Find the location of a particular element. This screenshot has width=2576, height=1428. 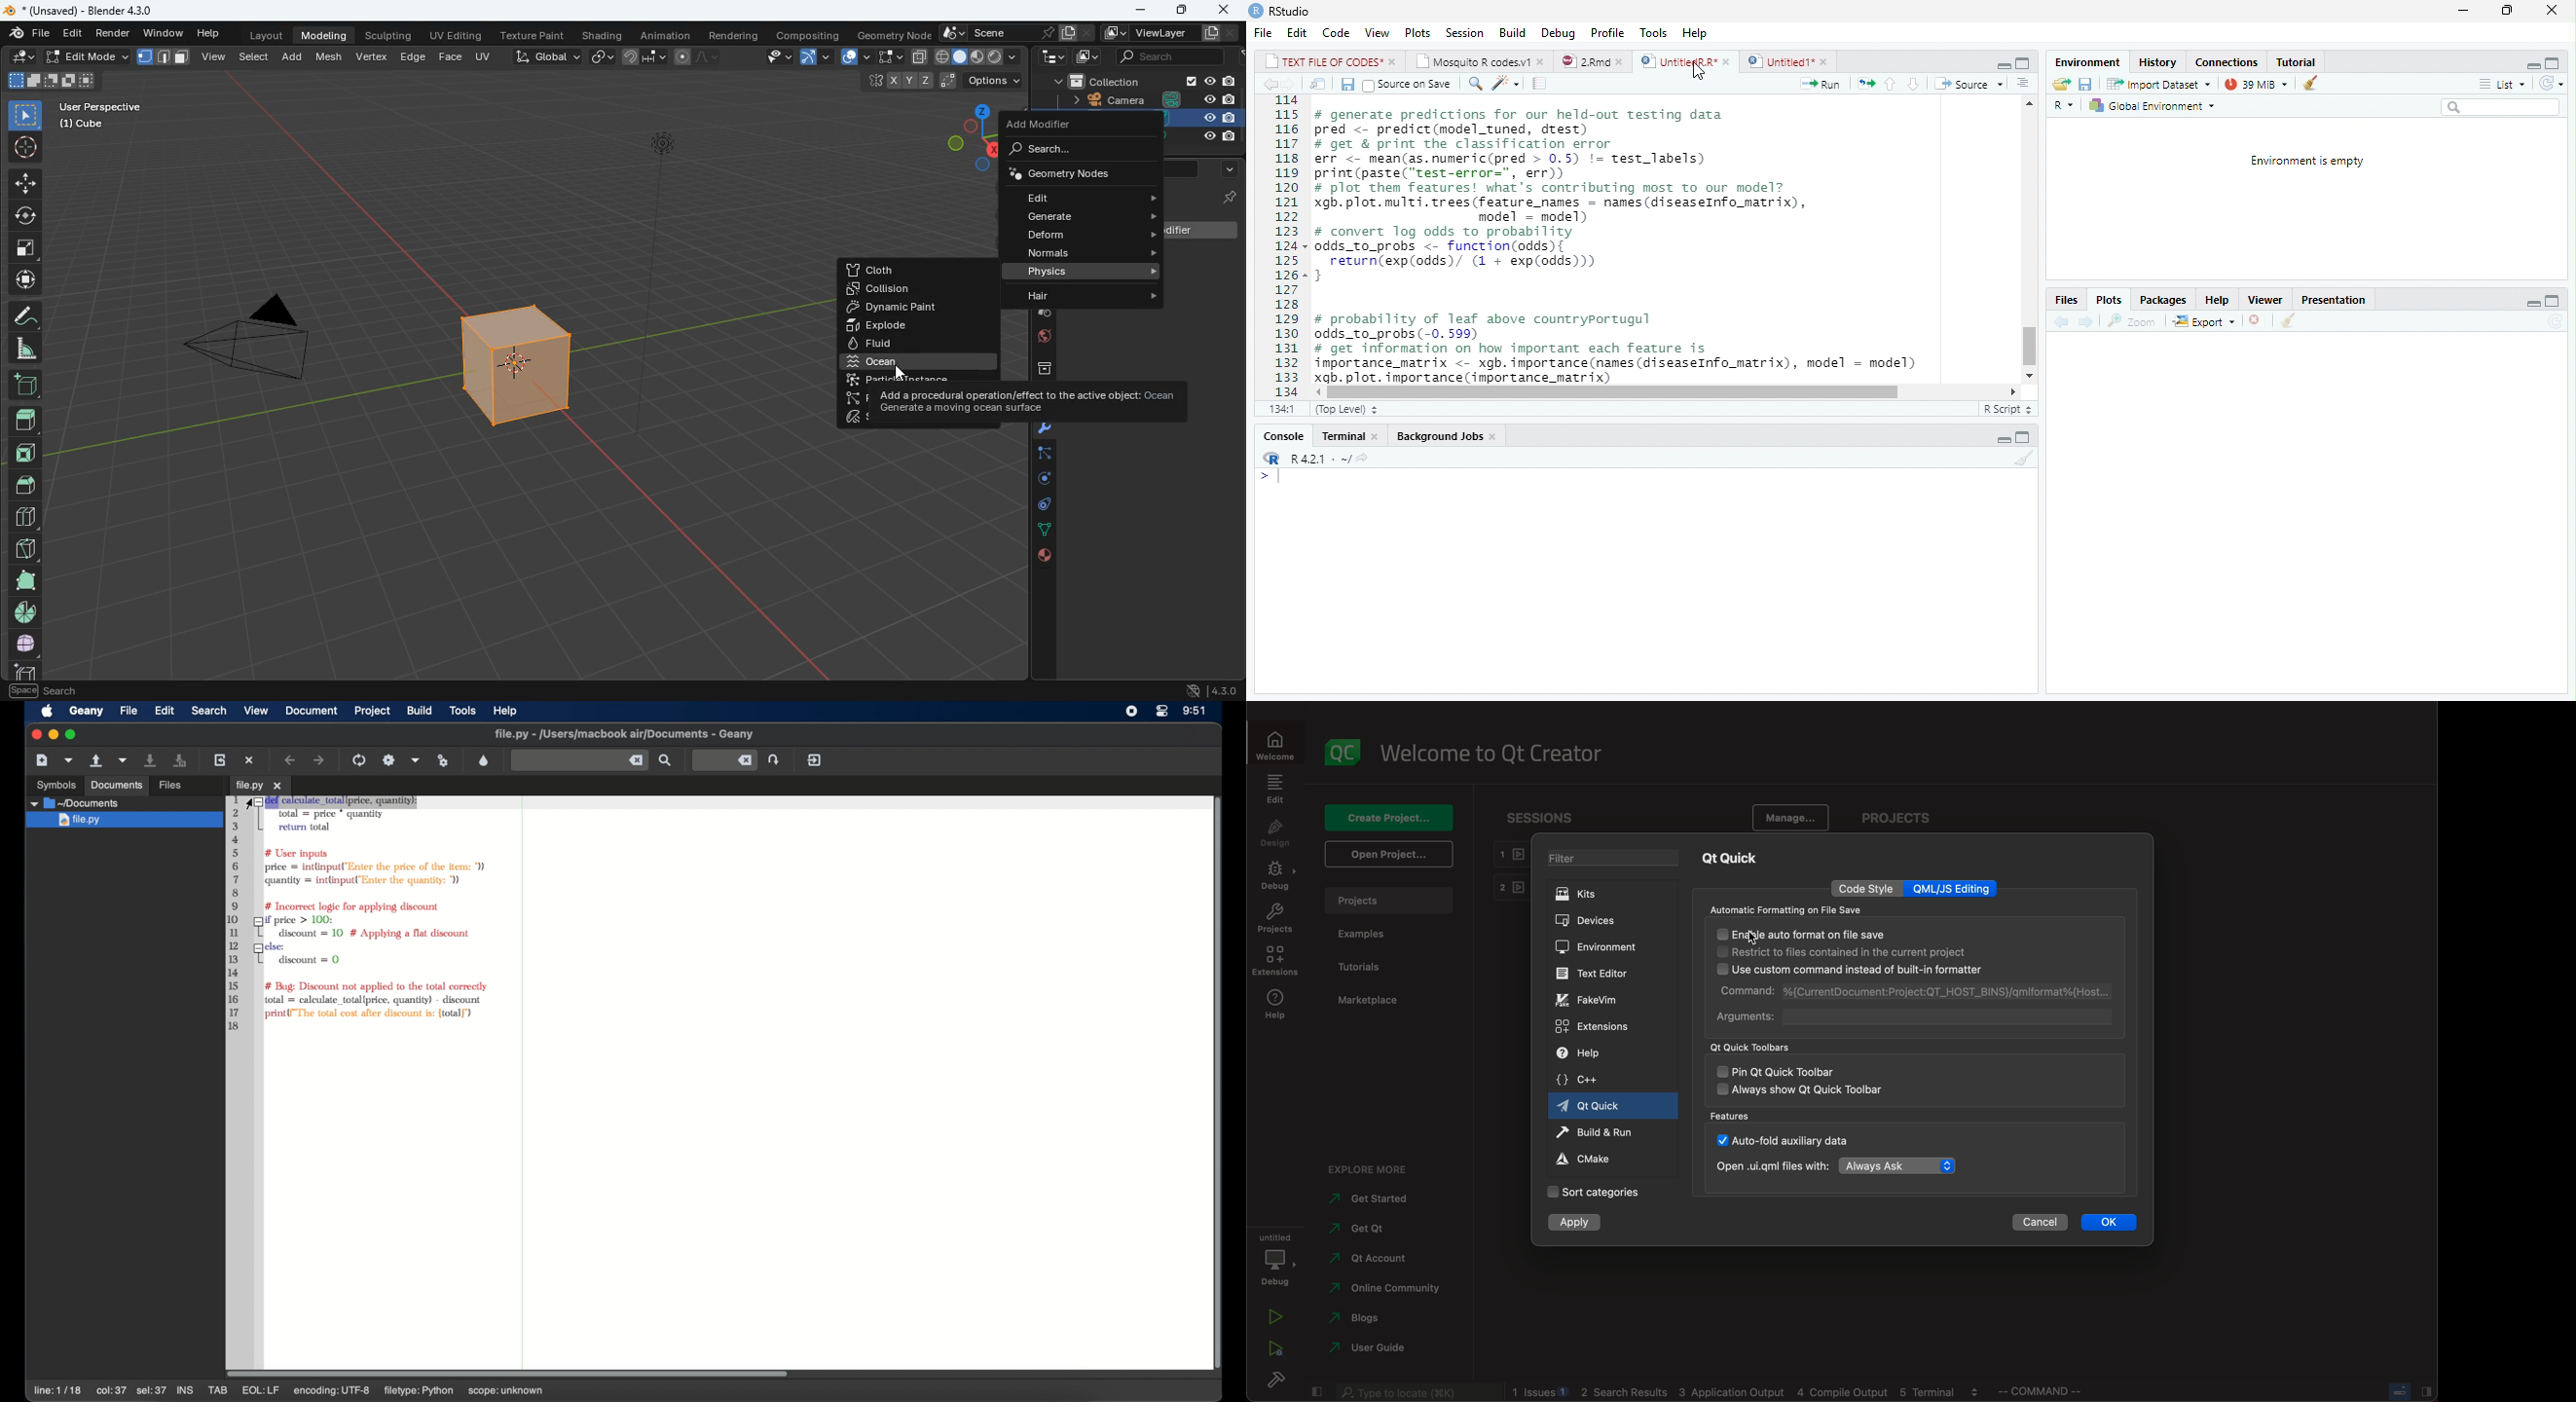

Presentation is located at coordinates (2336, 298).